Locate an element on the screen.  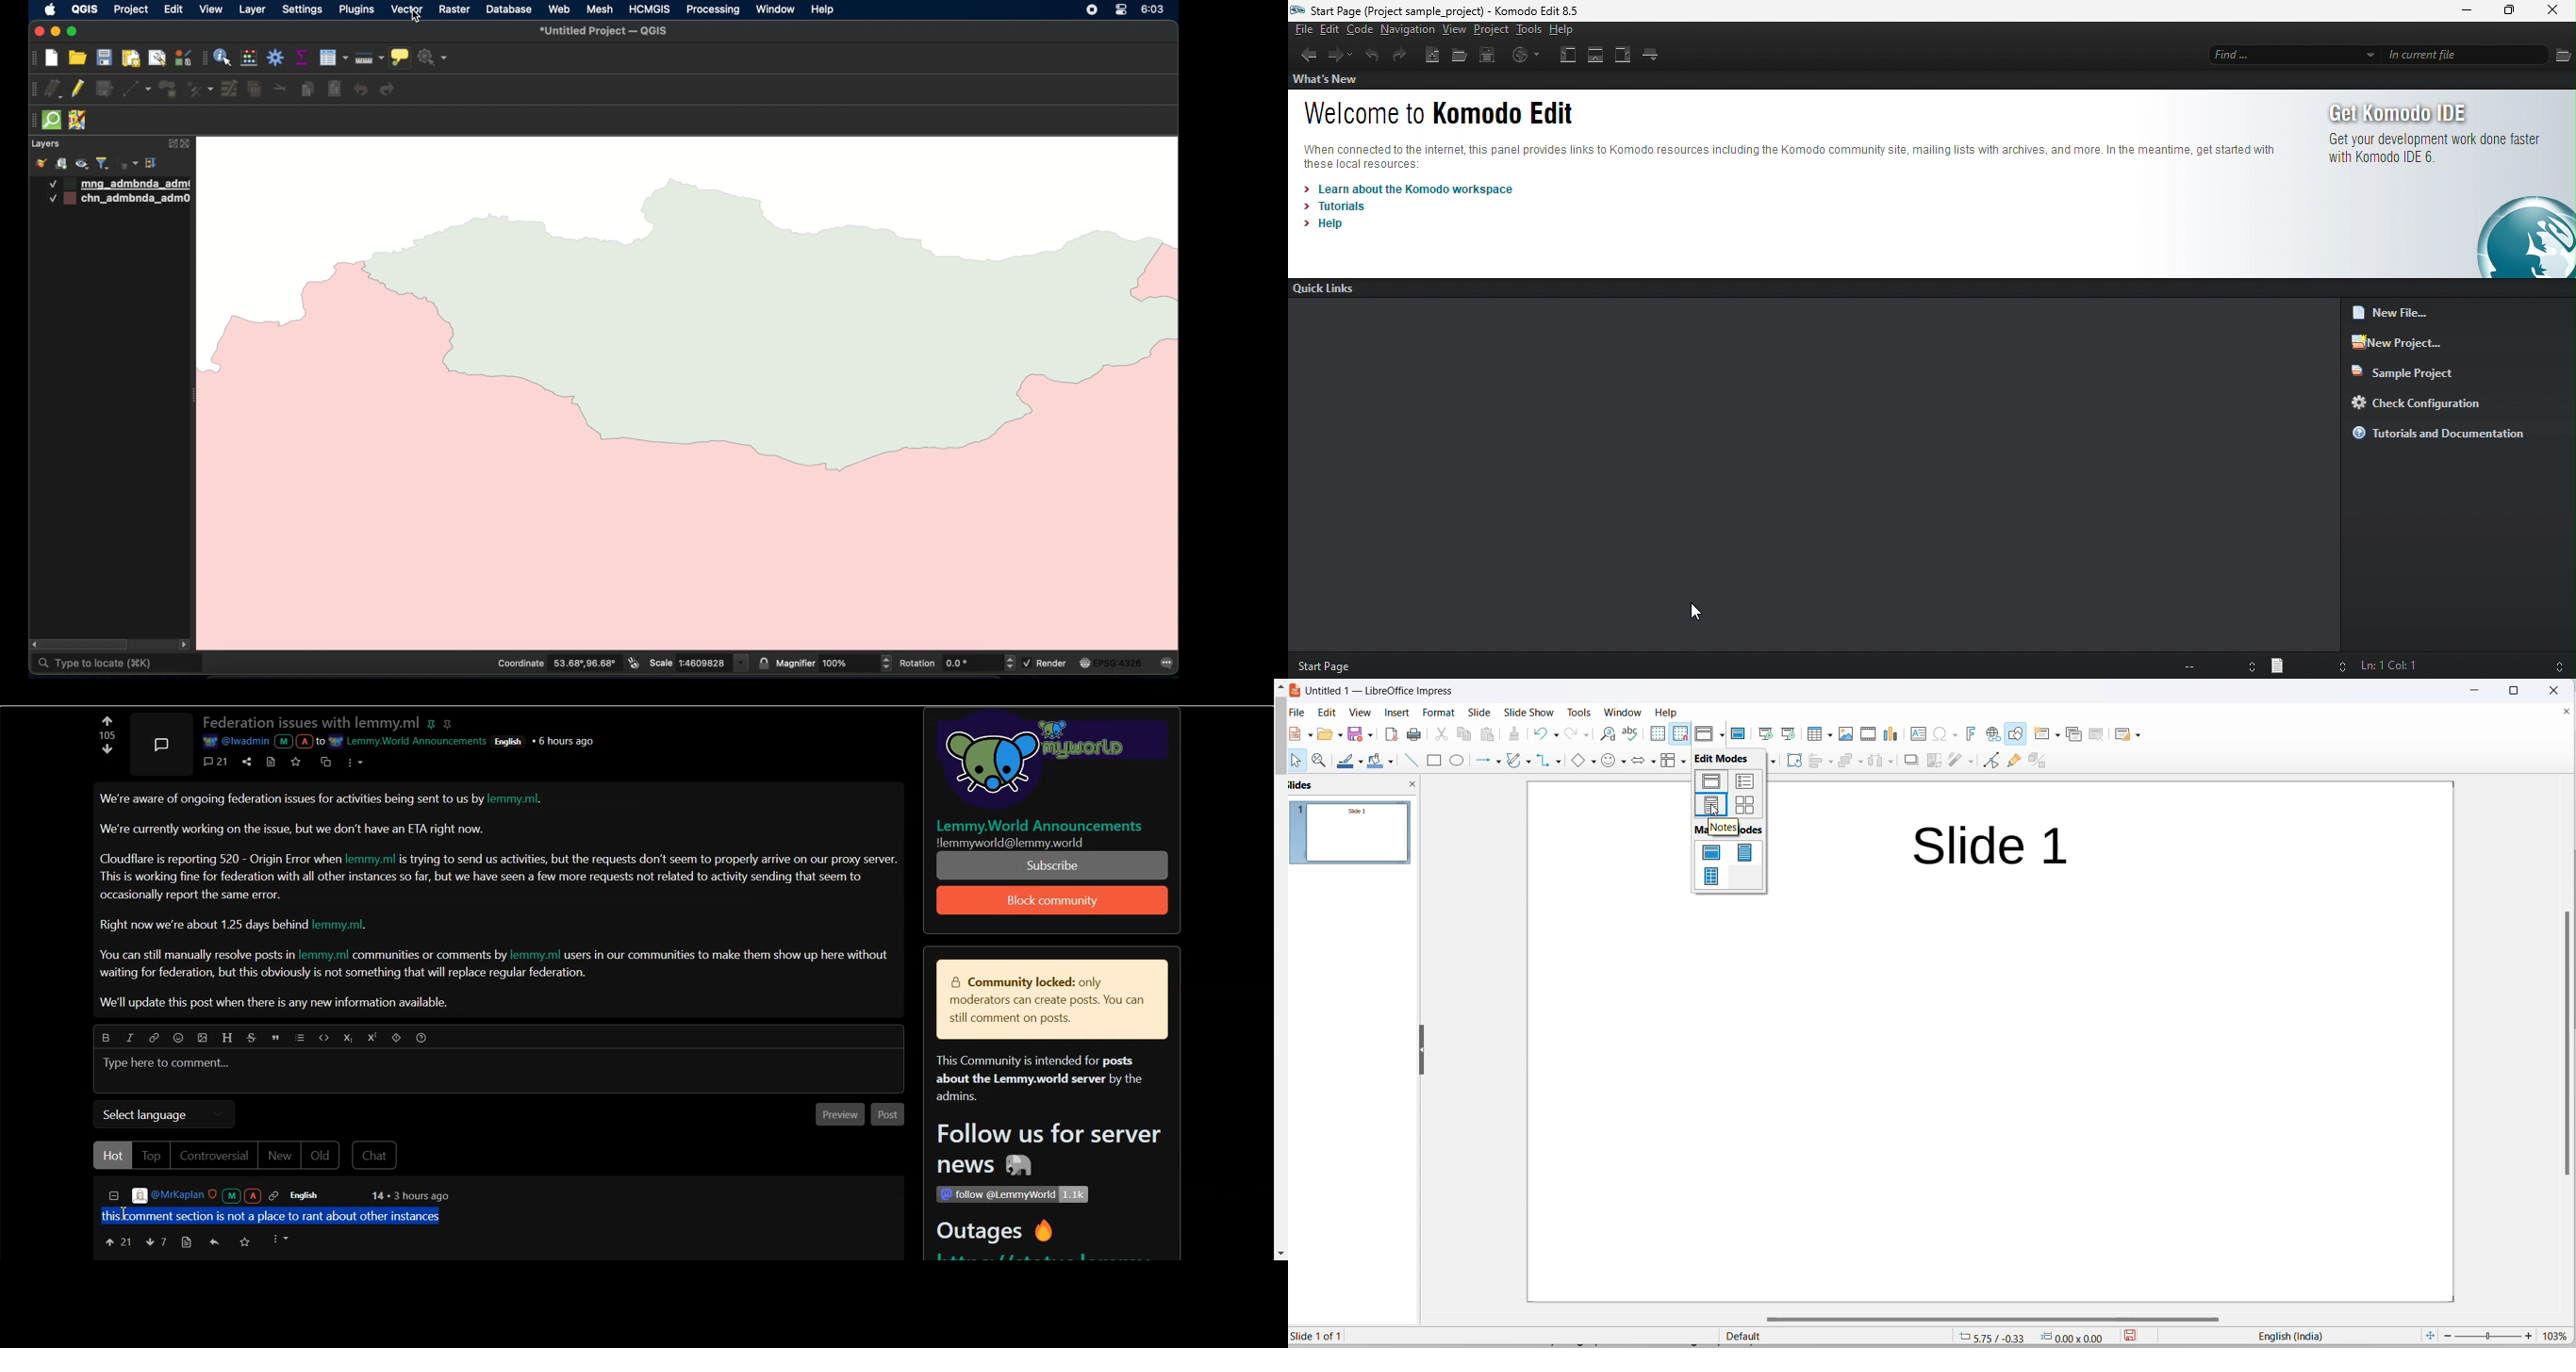
normal is located at coordinates (1713, 780).